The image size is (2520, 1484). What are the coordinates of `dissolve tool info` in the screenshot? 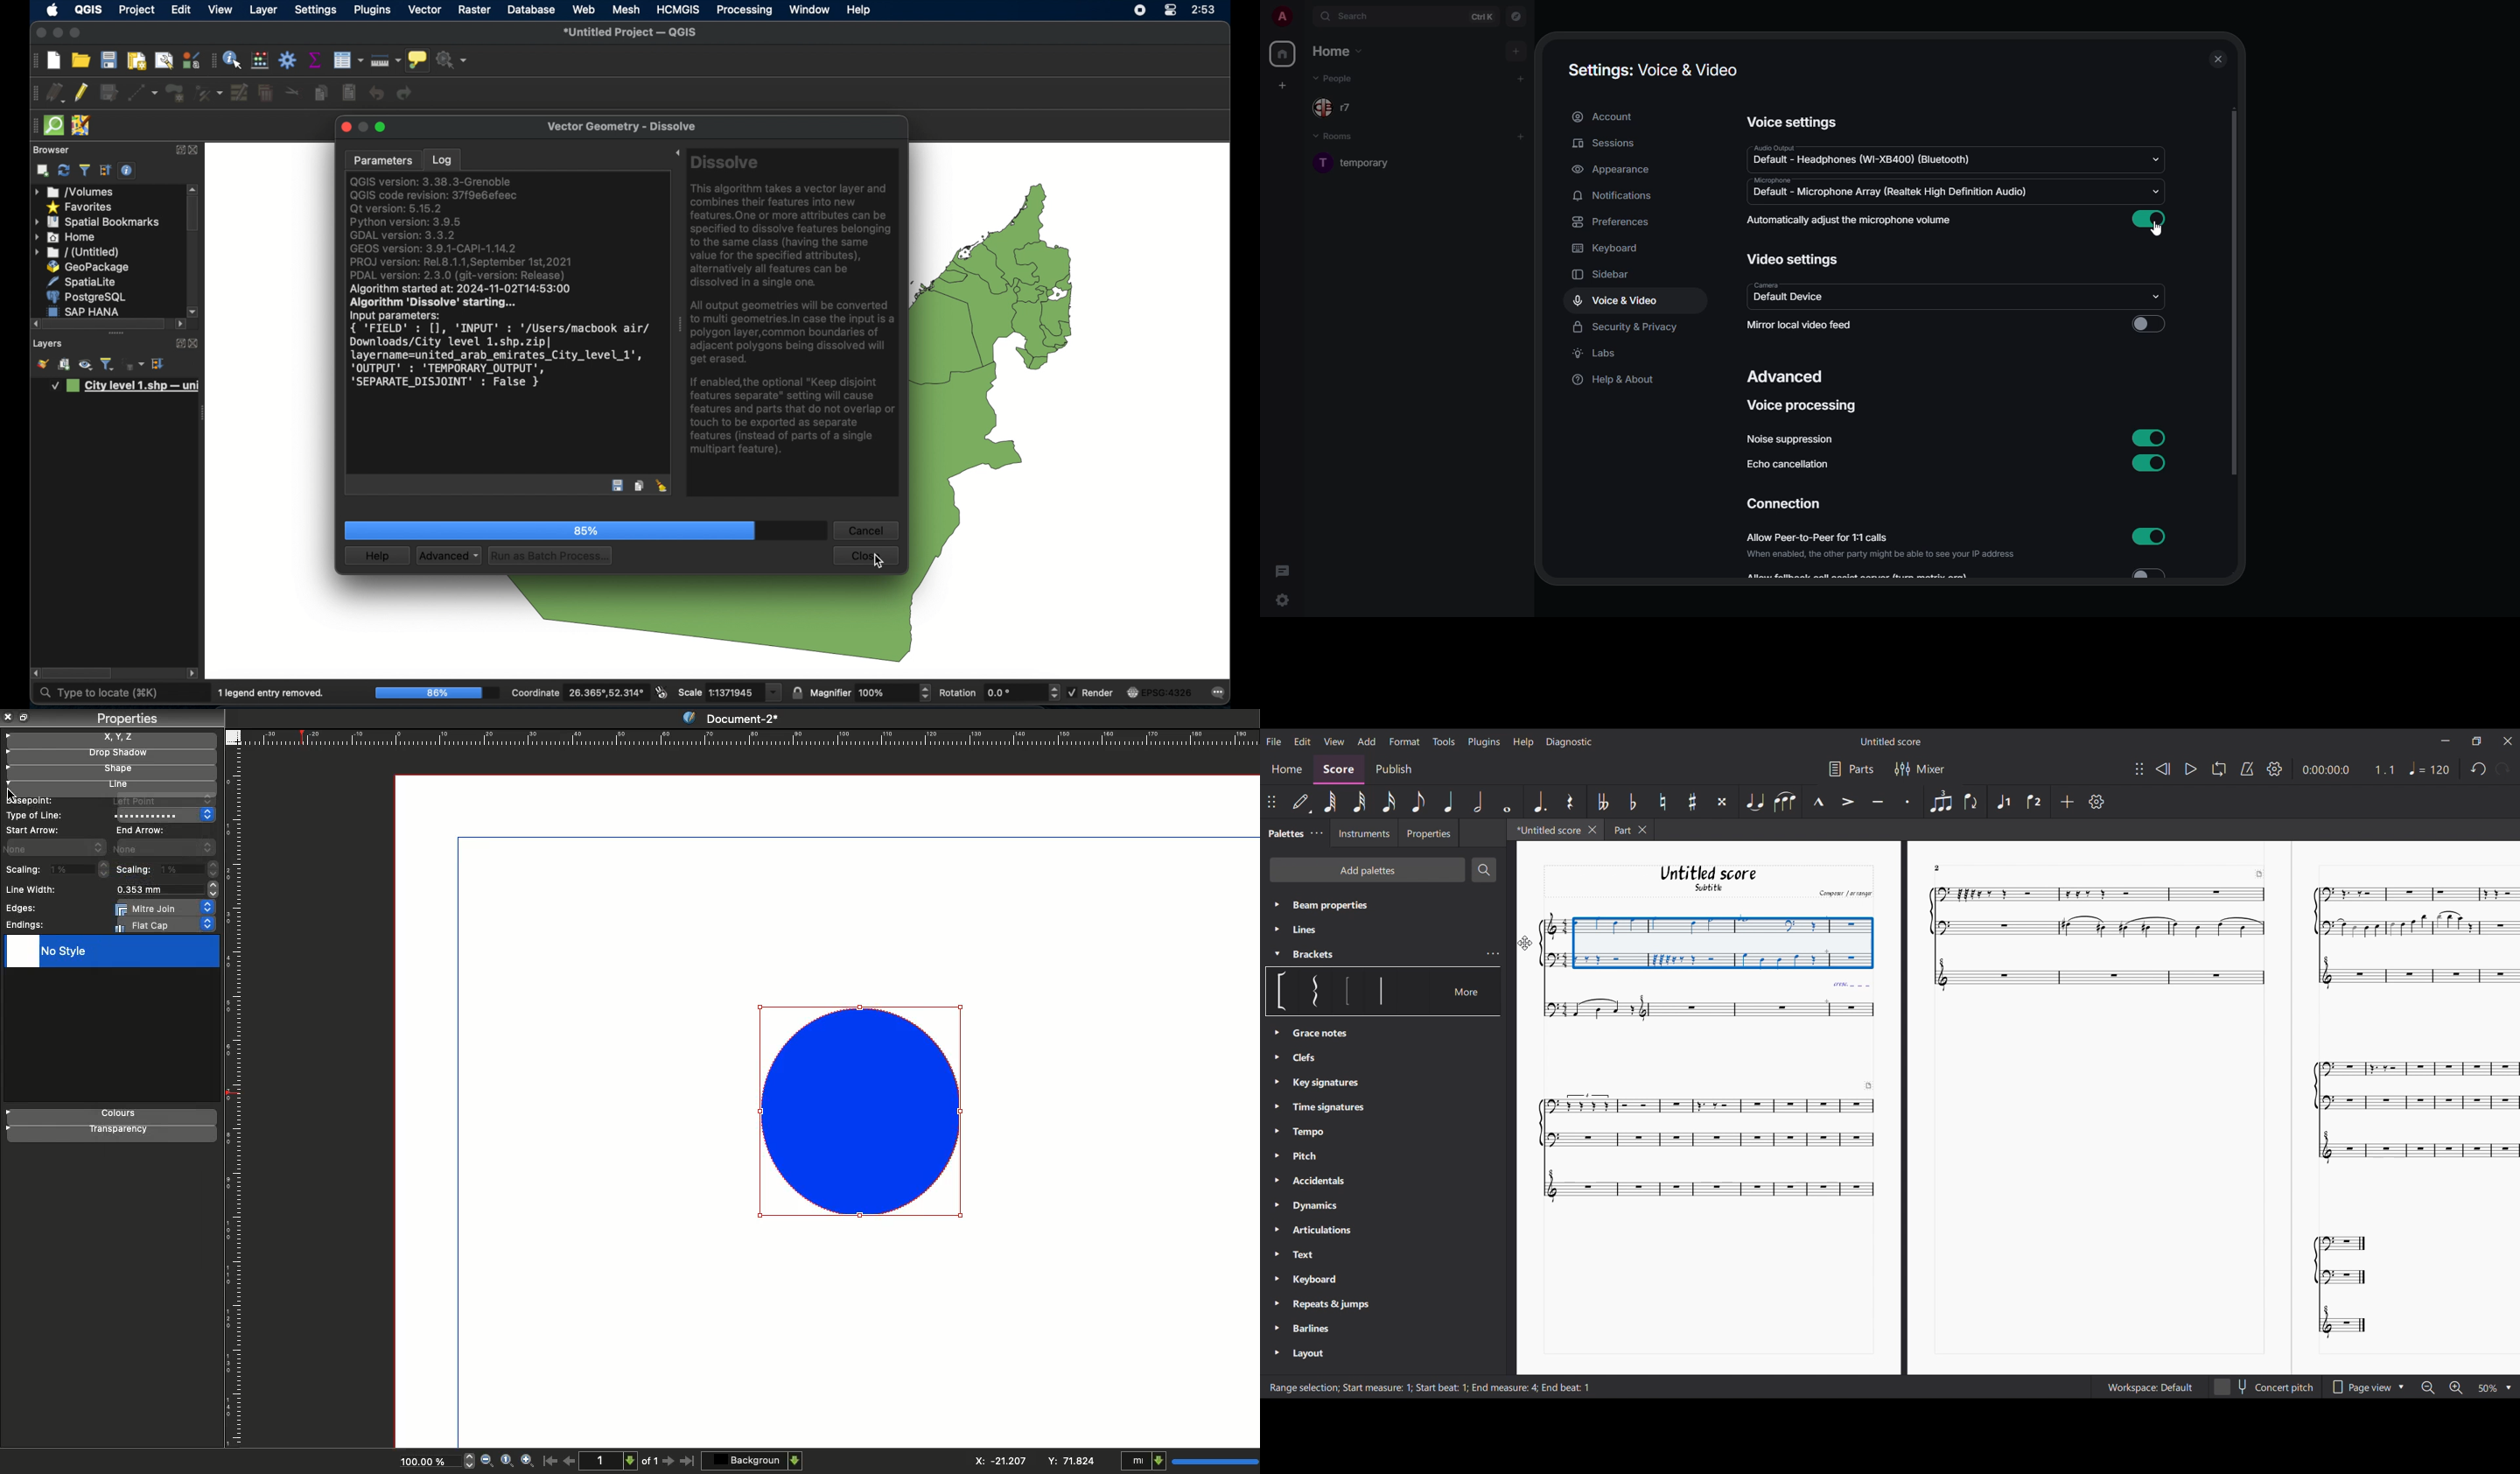 It's located at (795, 308).